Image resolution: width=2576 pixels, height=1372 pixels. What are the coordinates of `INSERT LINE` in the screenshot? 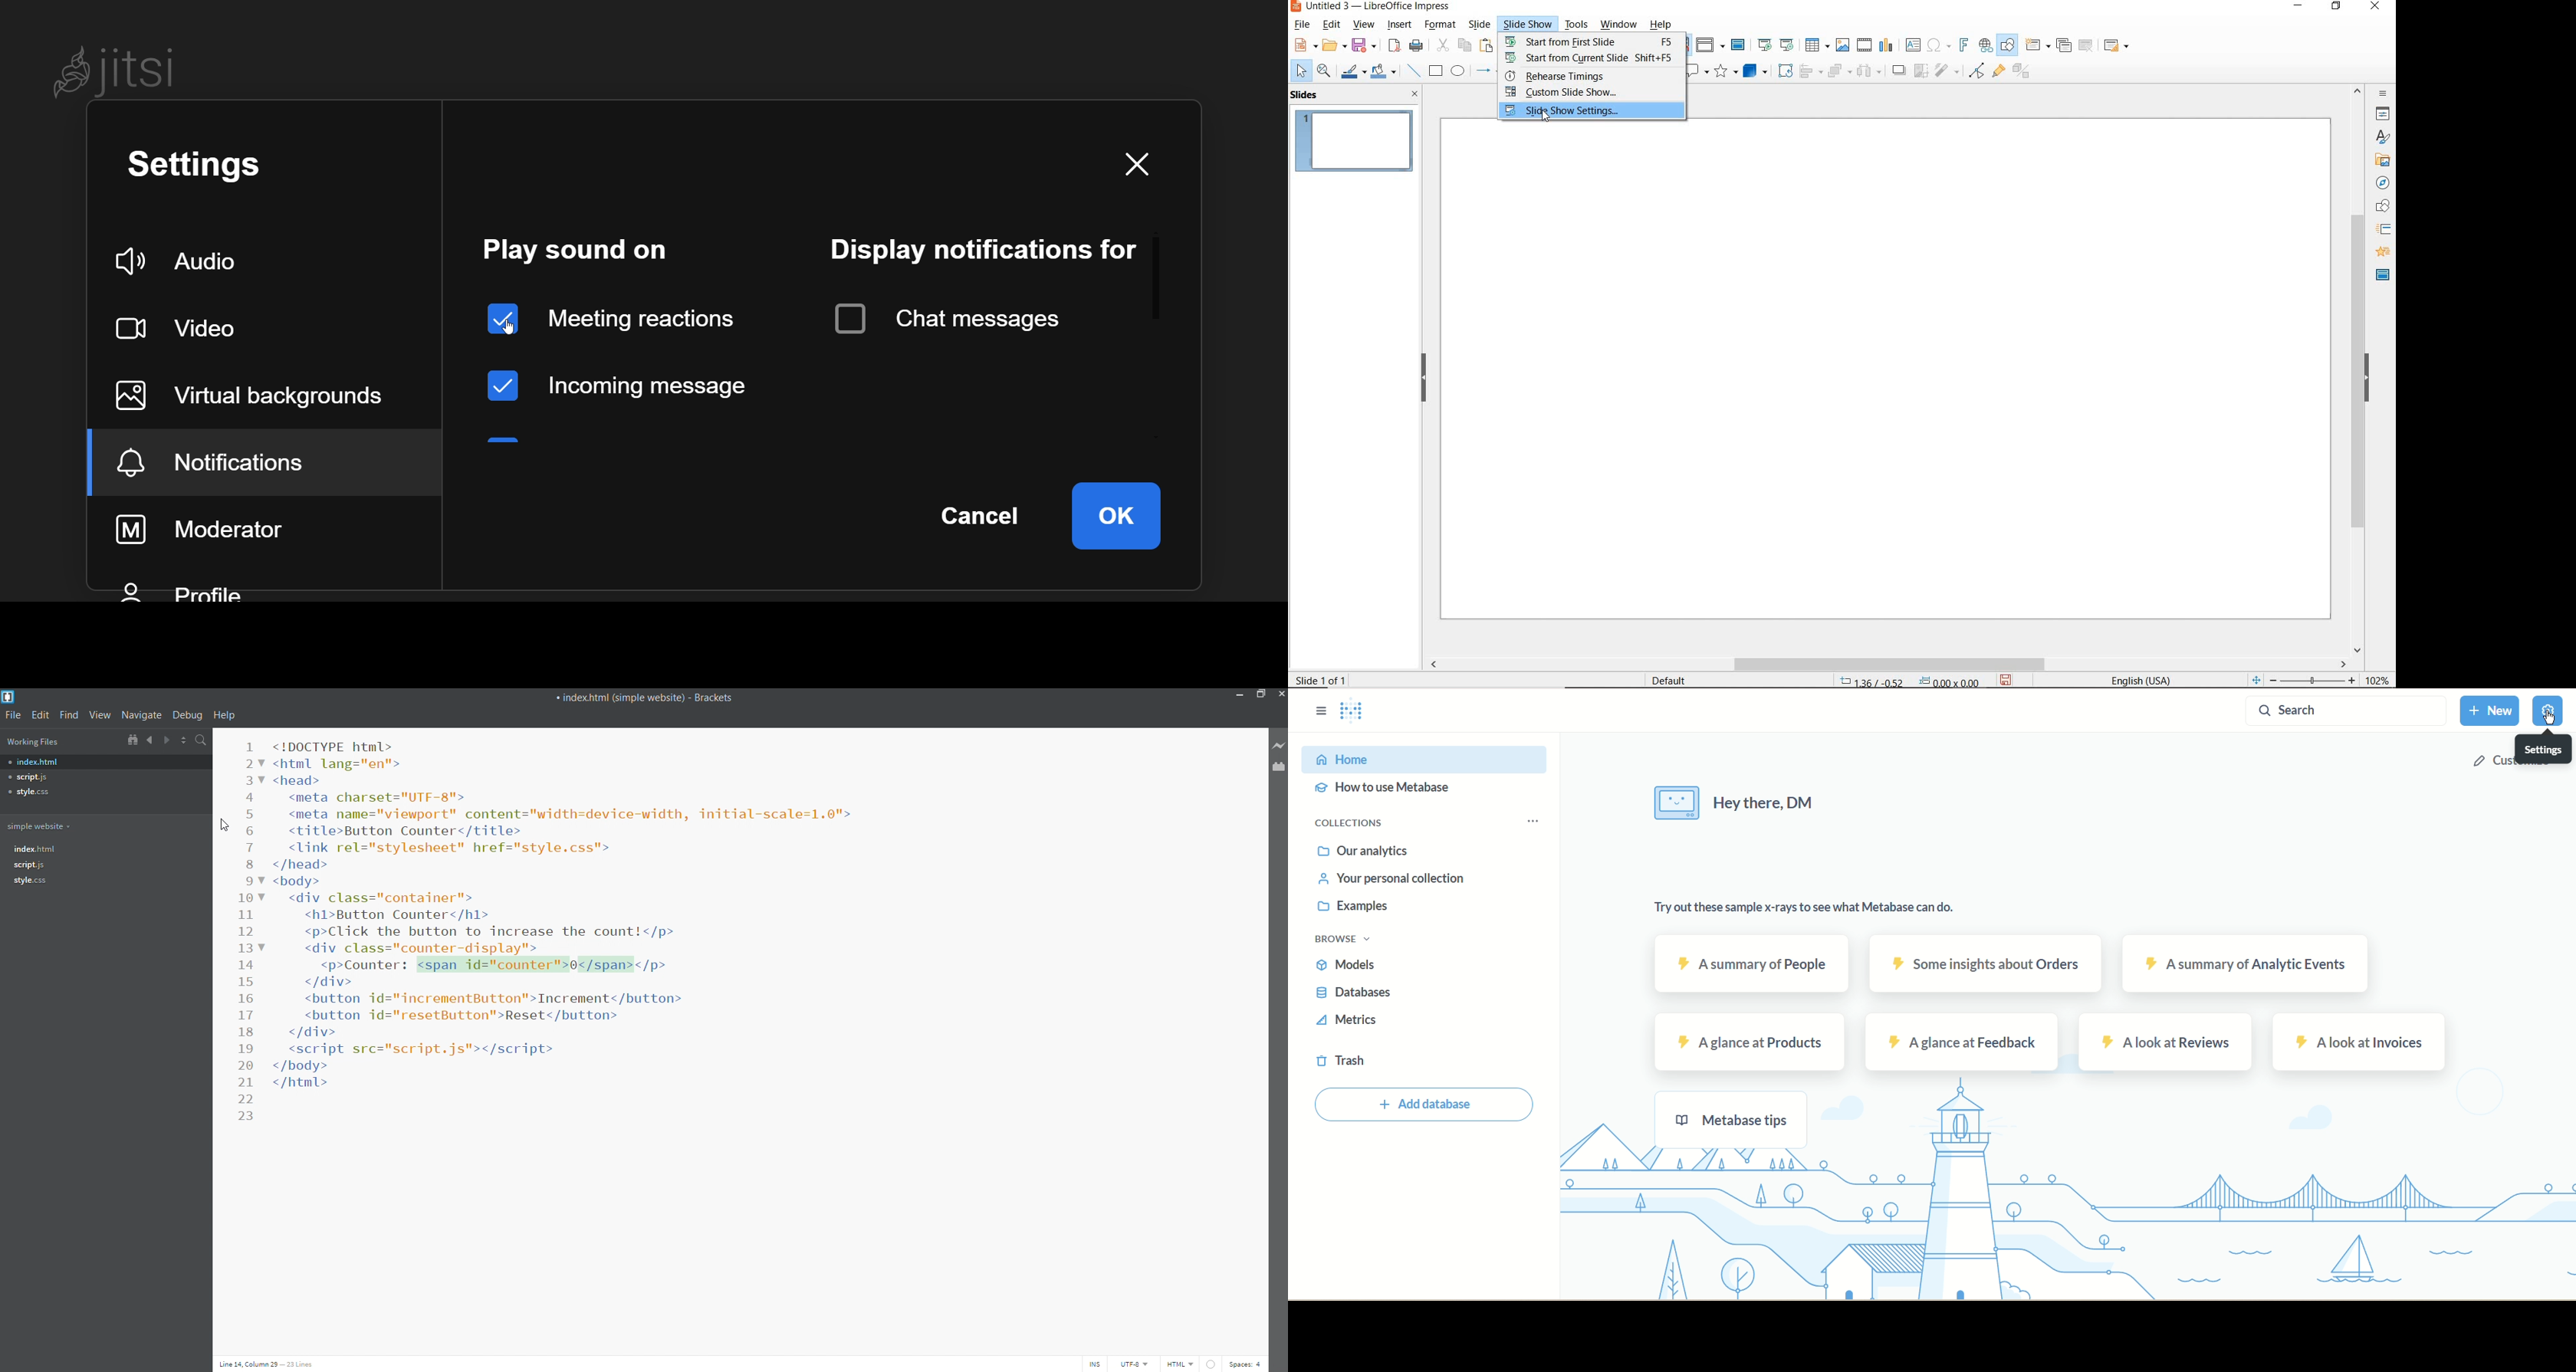 It's located at (1414, 71).